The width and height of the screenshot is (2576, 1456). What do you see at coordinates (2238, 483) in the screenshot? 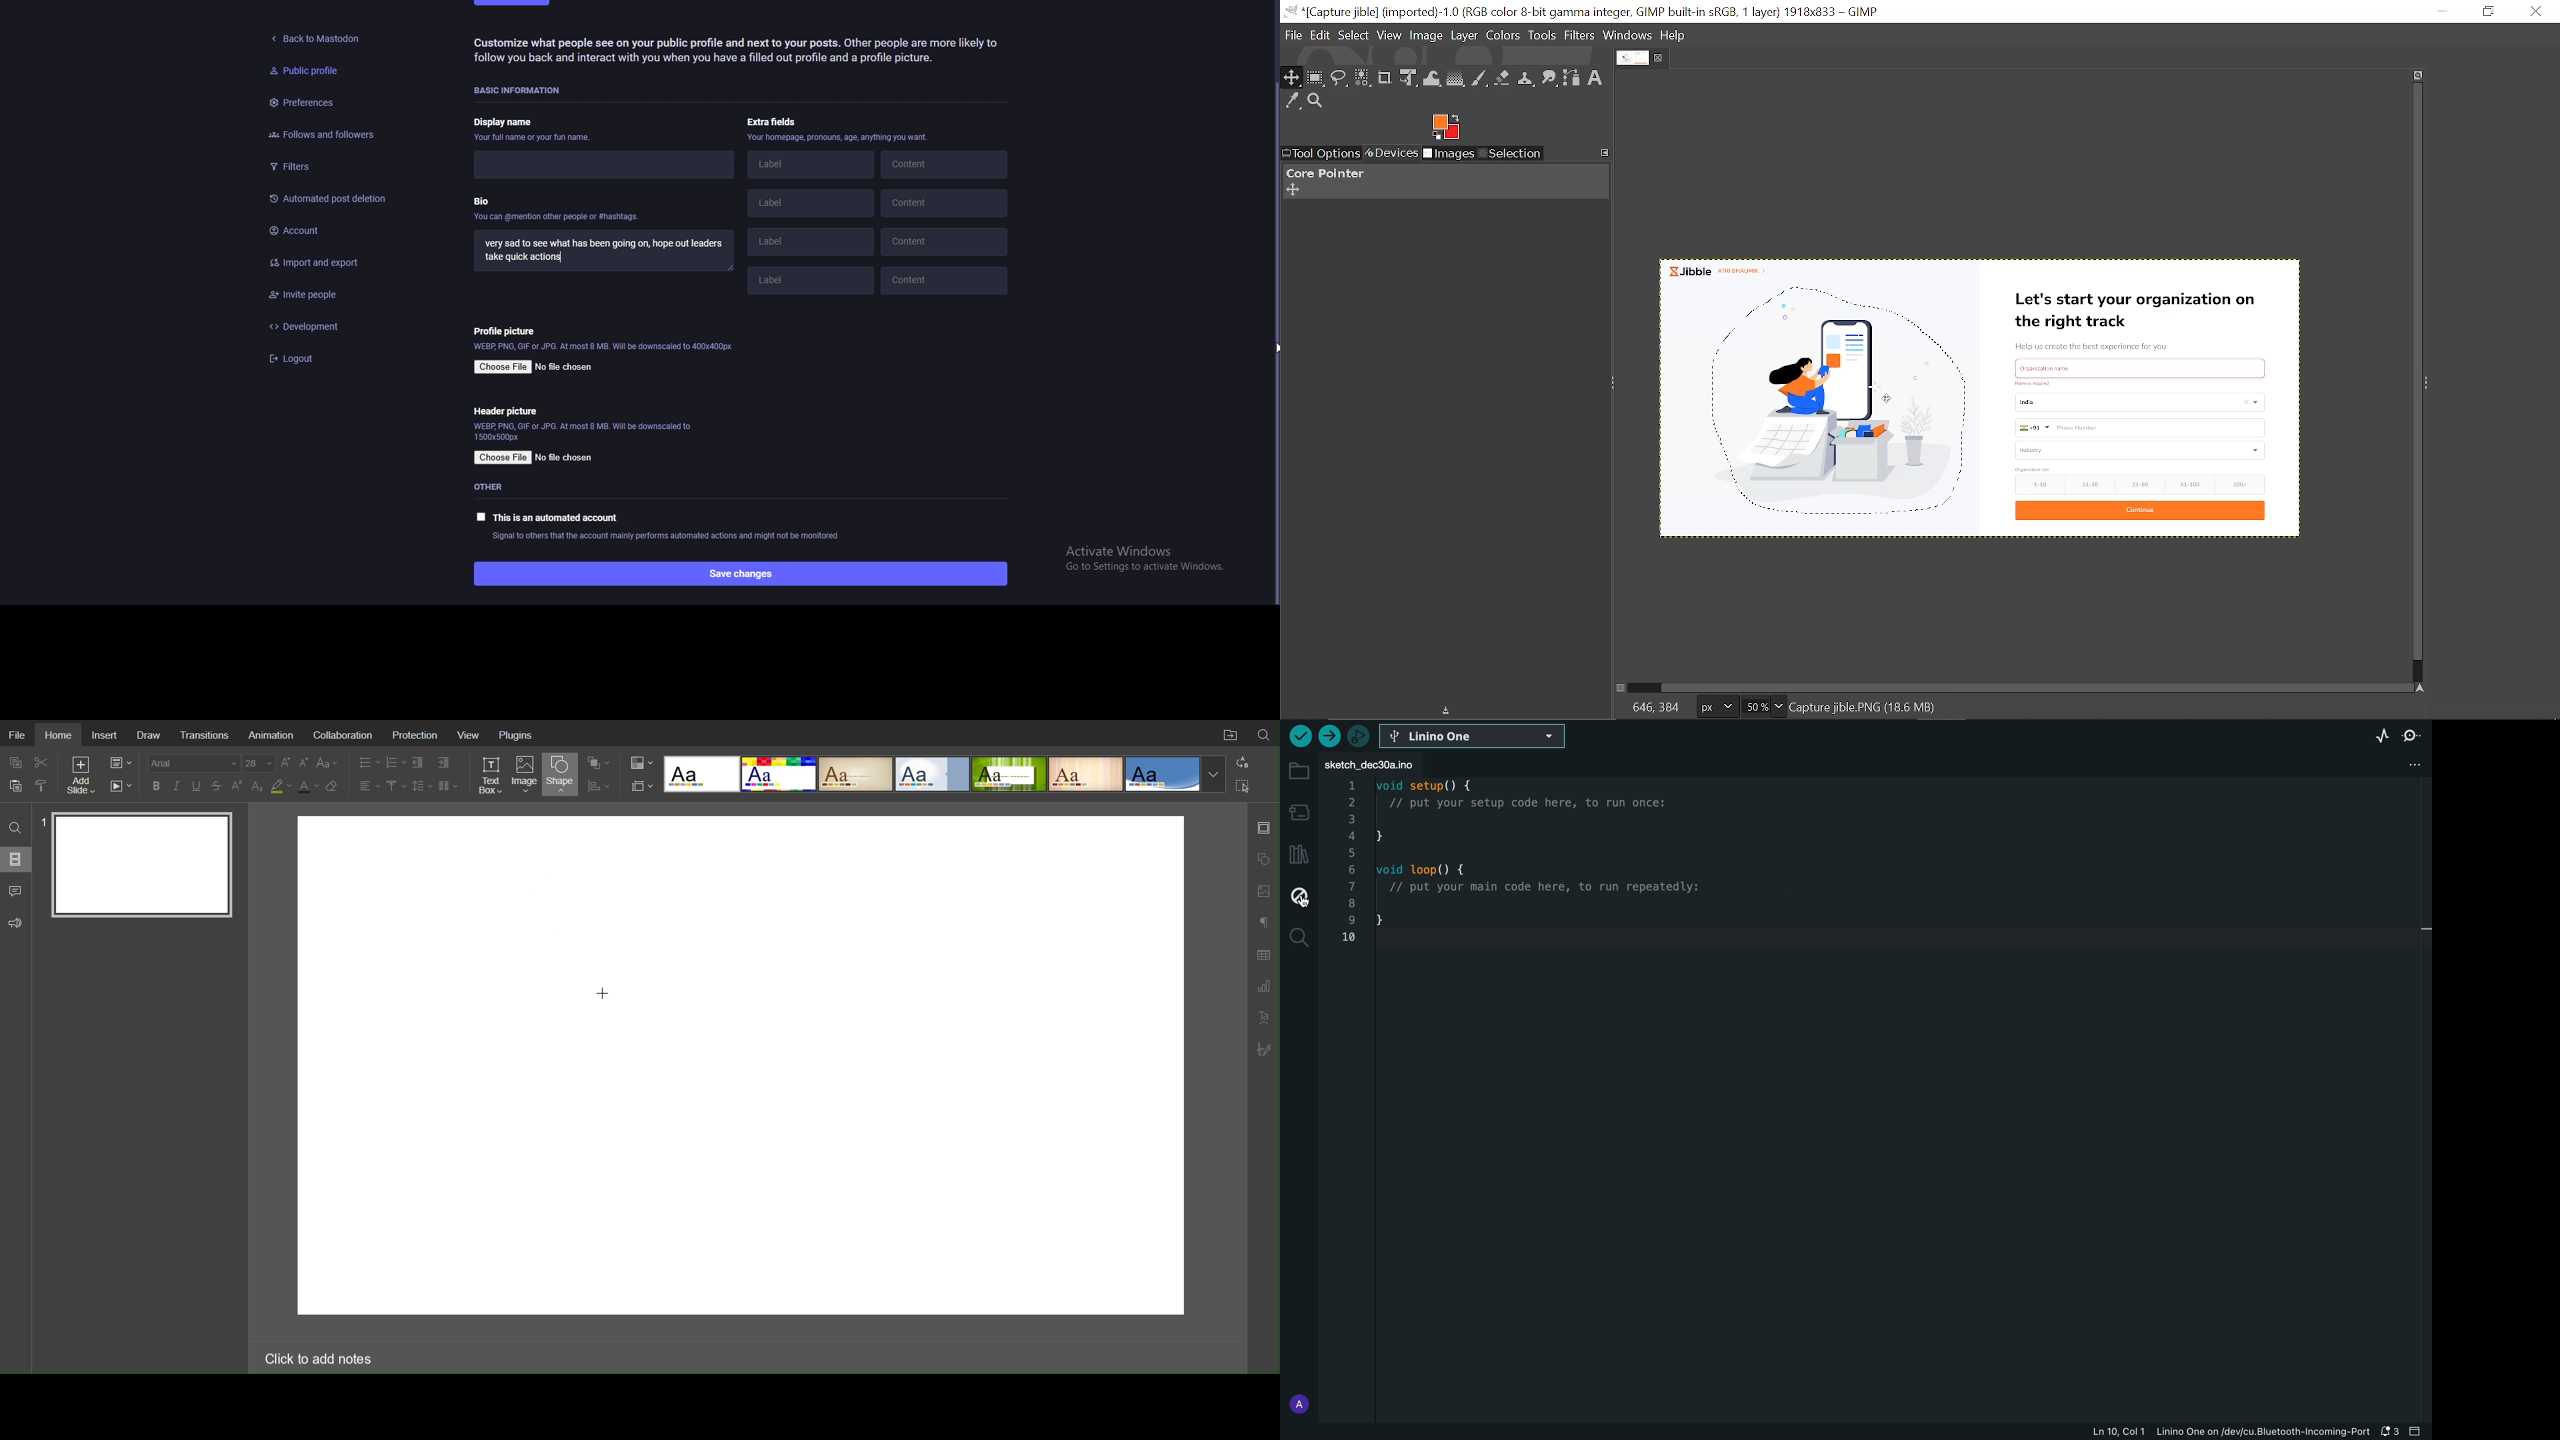
I see `100+` at bounding box center [2238, 483].